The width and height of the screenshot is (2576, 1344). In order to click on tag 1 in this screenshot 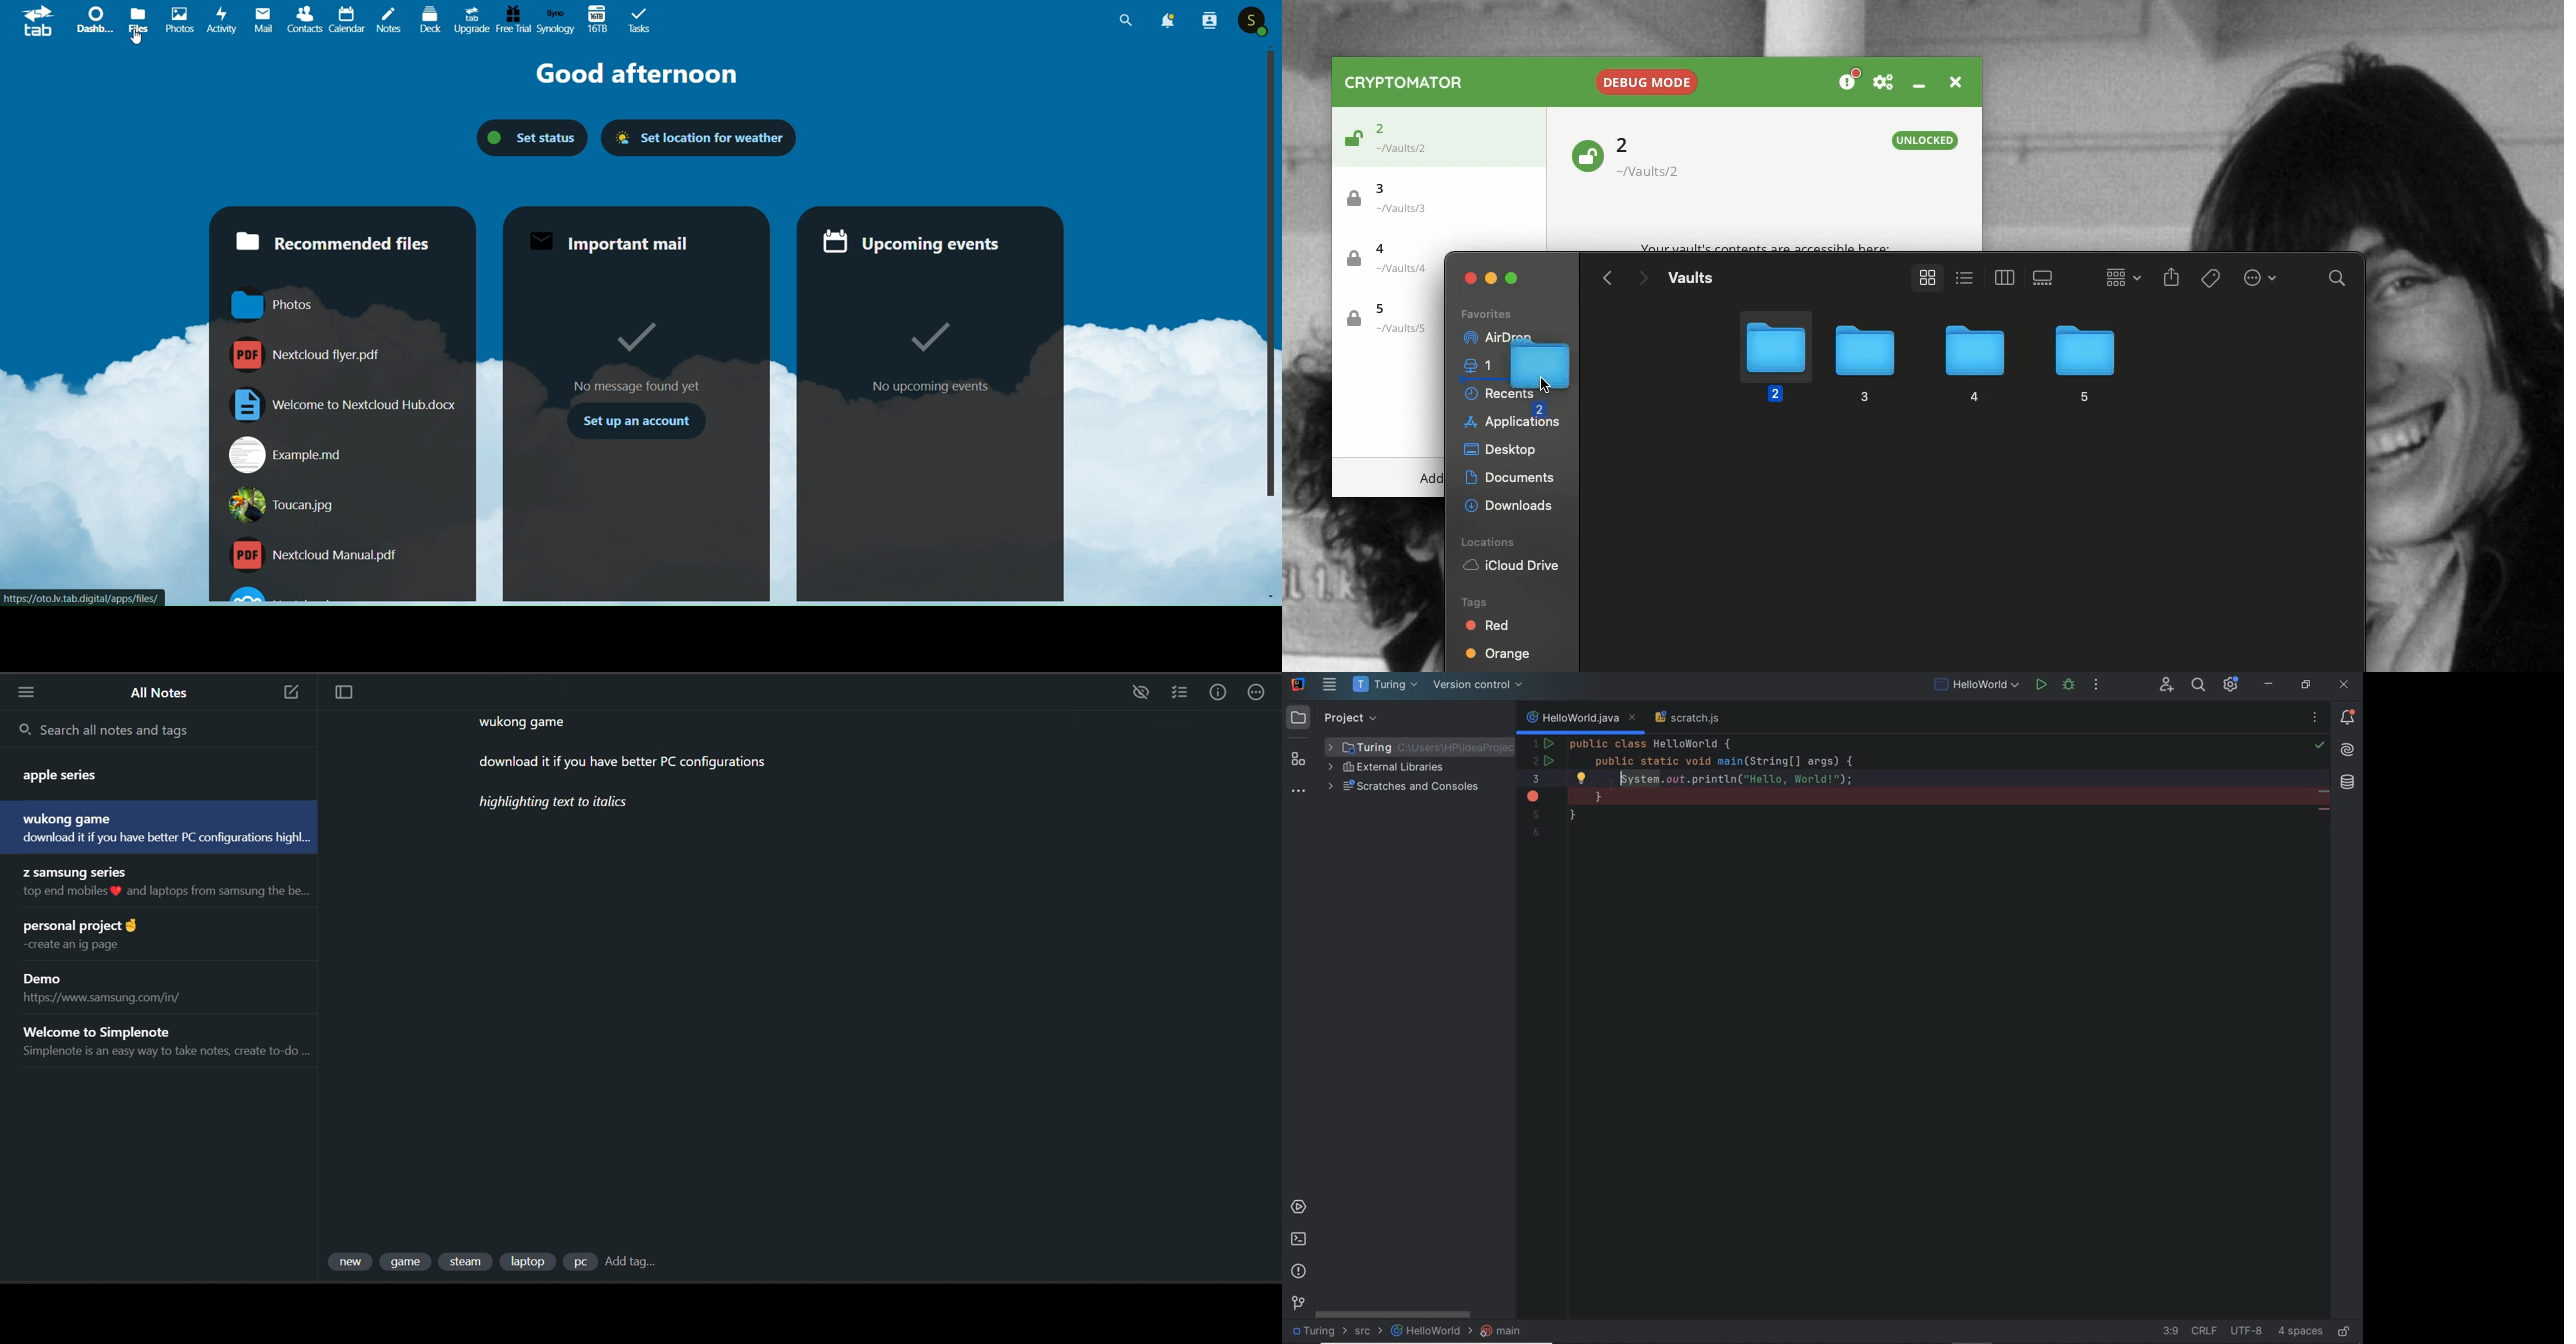, I will do `click(352, 1263)`.